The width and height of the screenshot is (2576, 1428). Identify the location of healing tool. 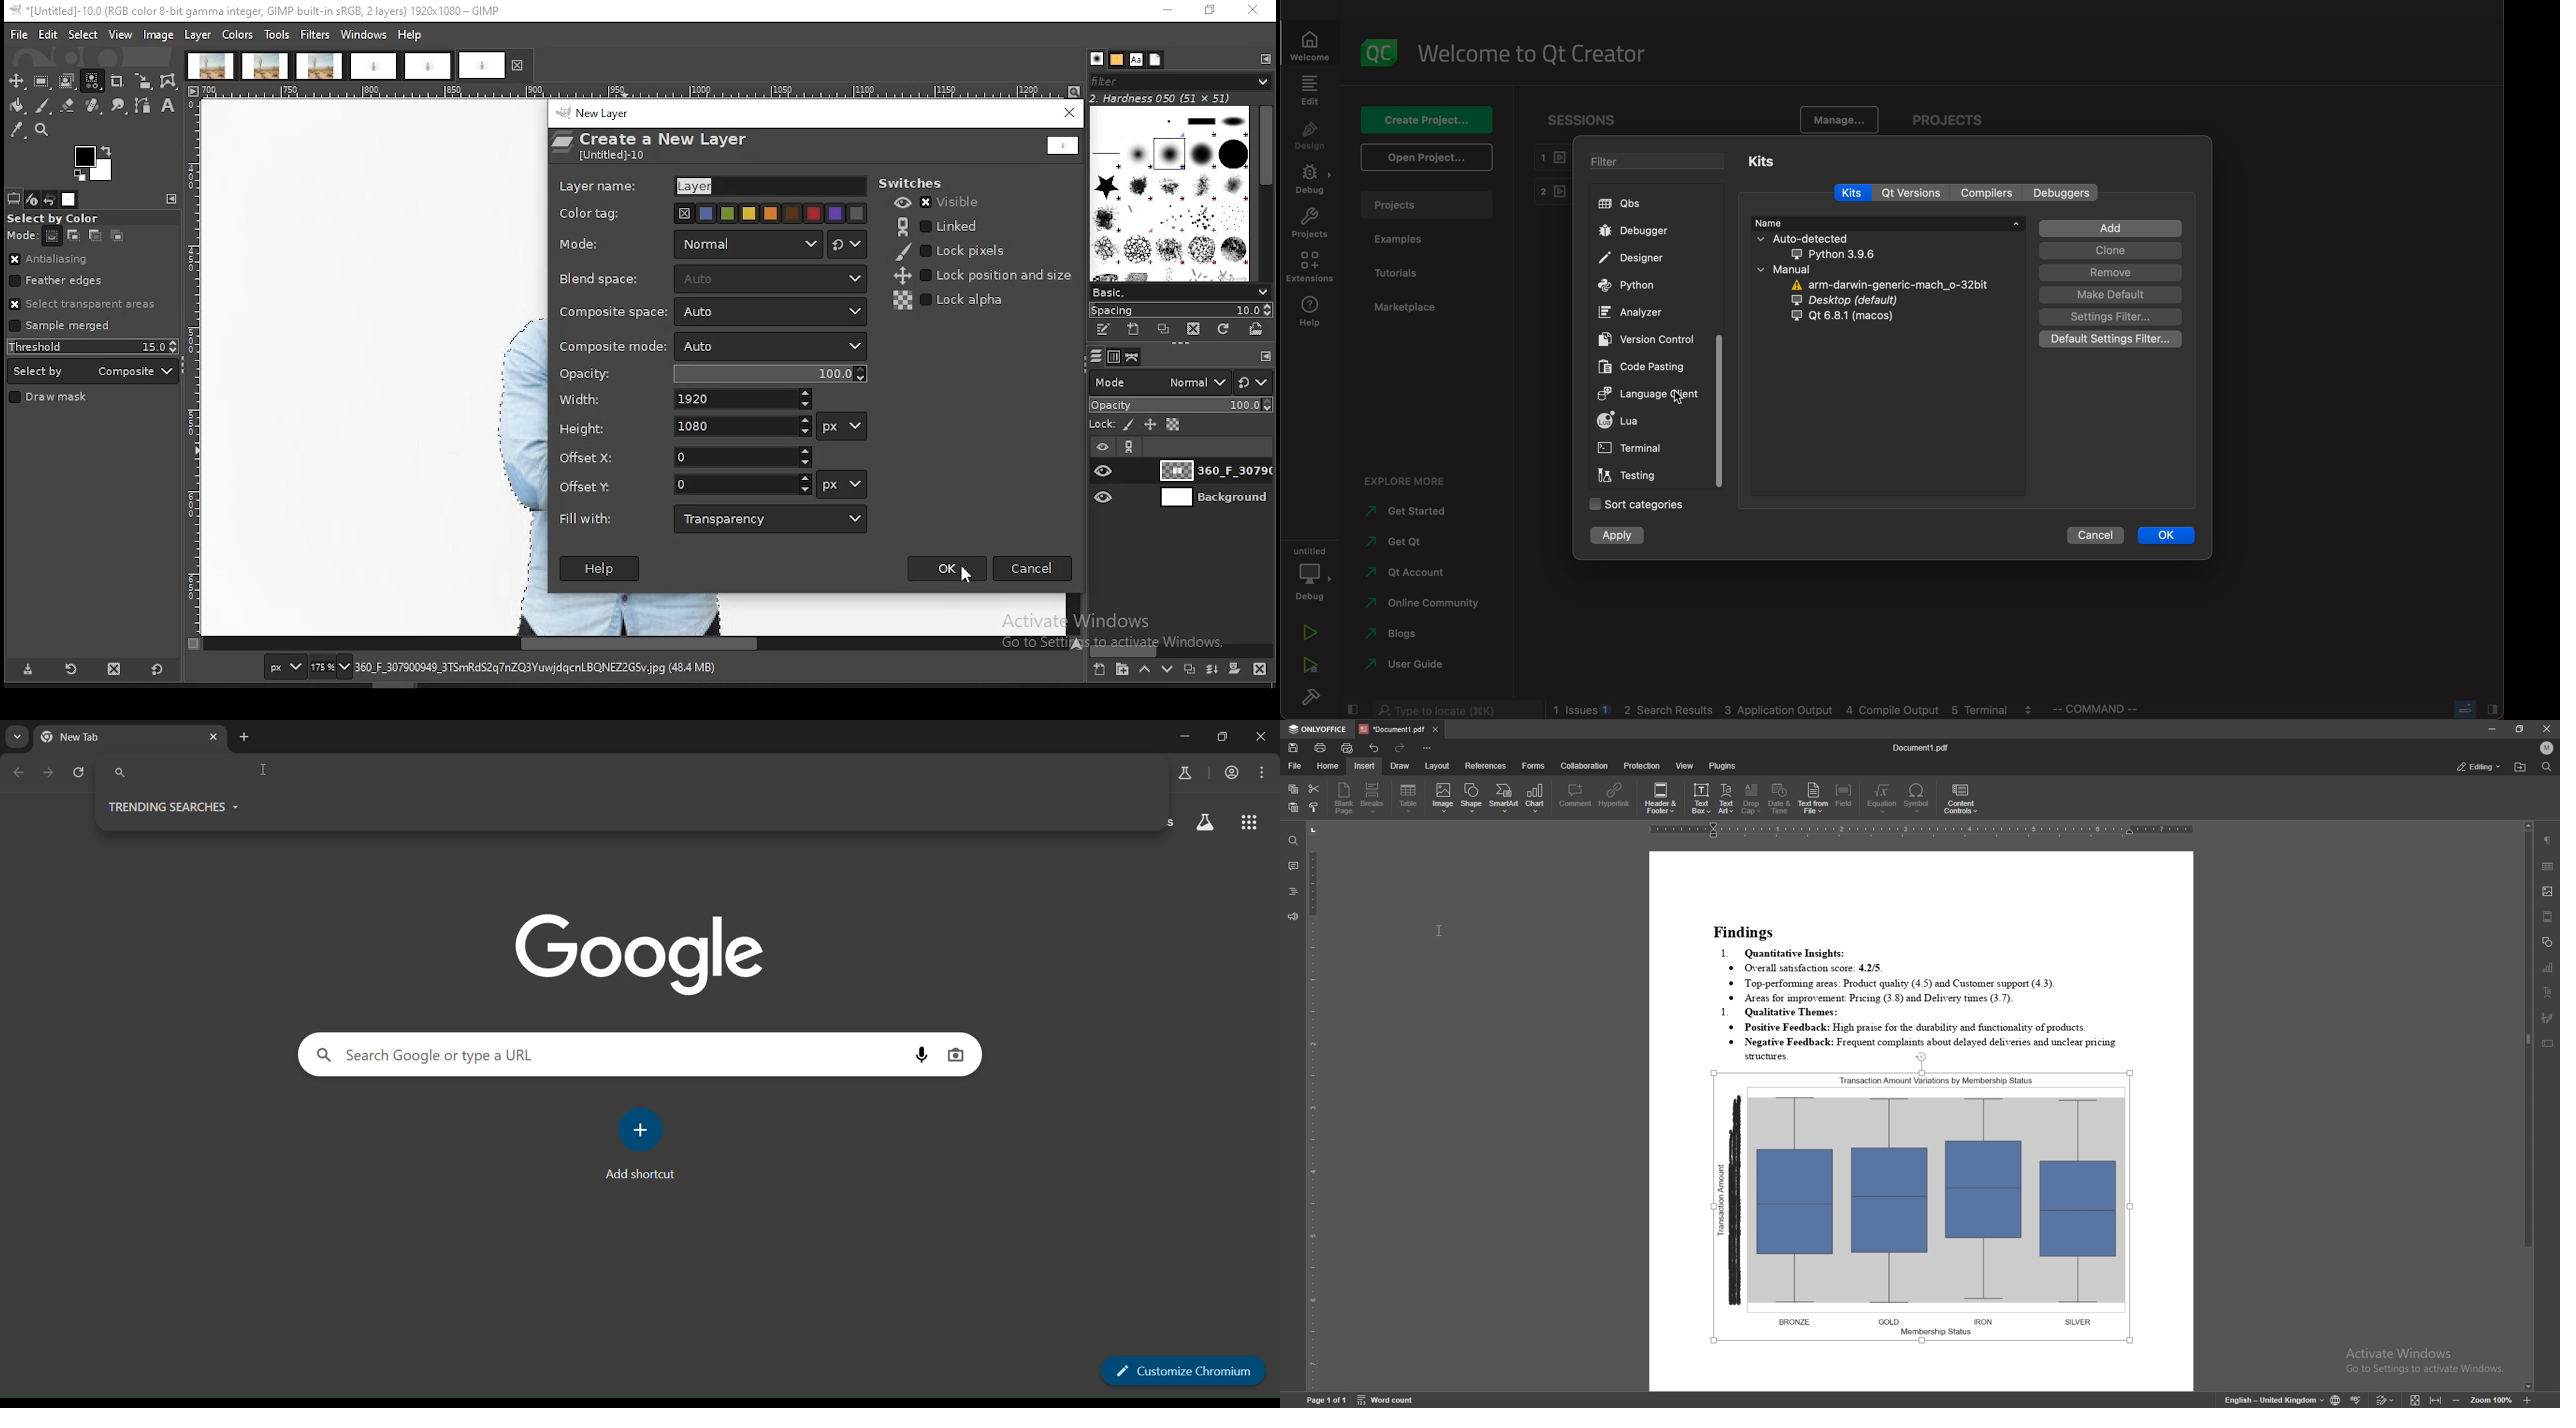
(94, 106).